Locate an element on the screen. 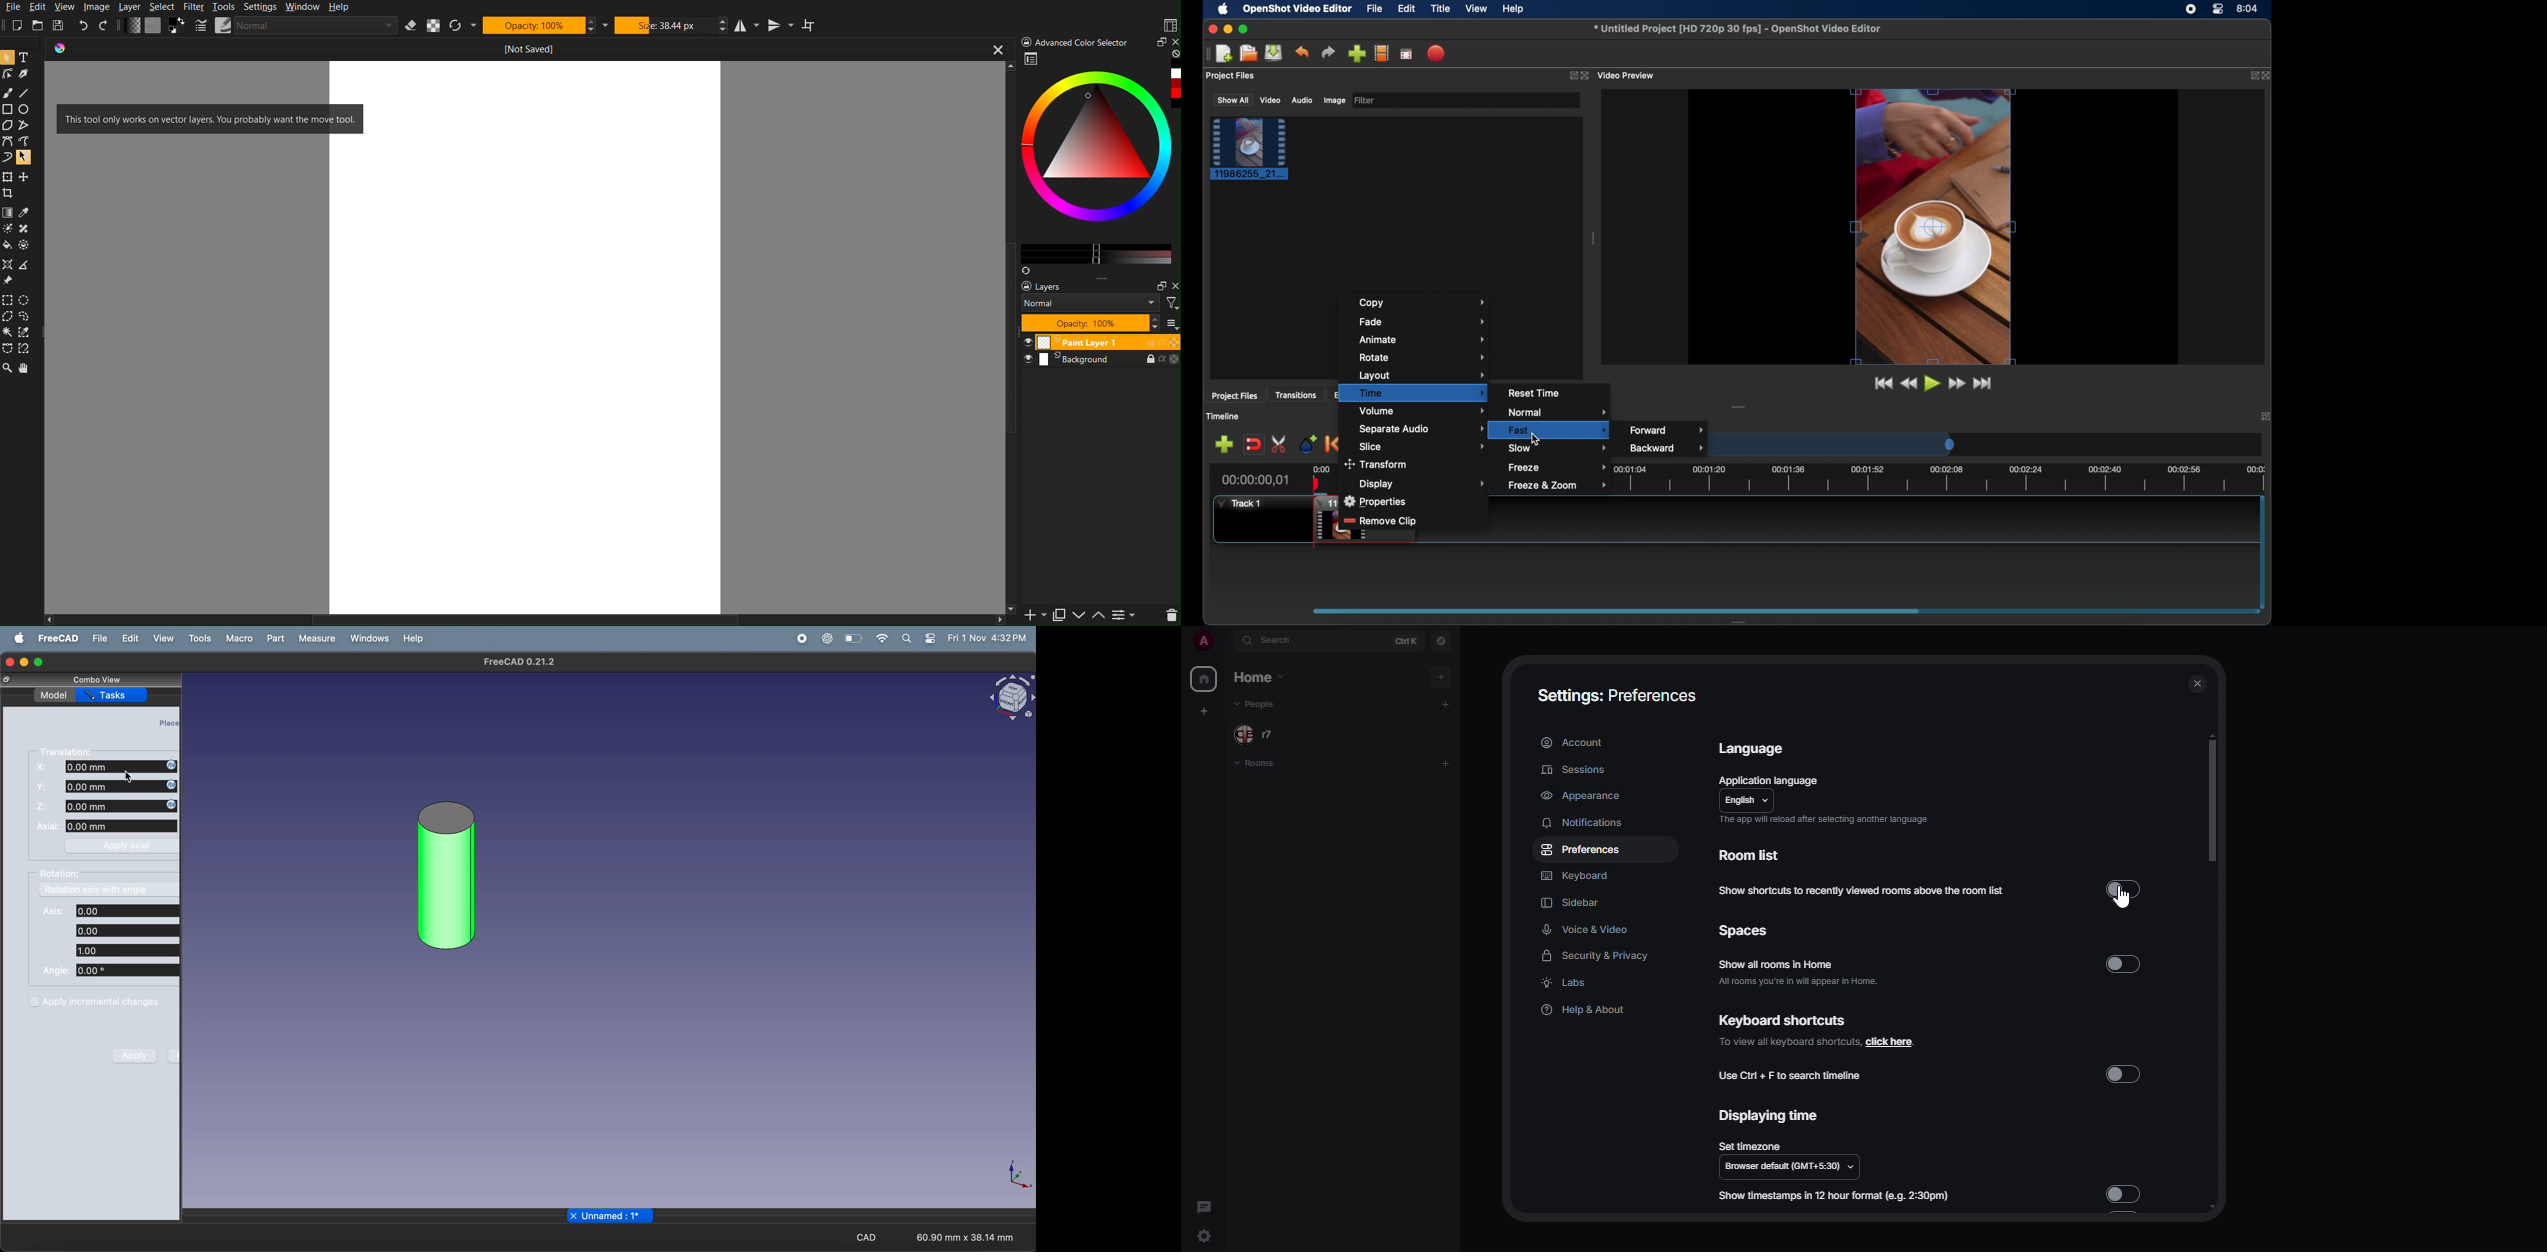 This screenshot has width=2548, height=1260. copy is located at coordinates (6, 680).